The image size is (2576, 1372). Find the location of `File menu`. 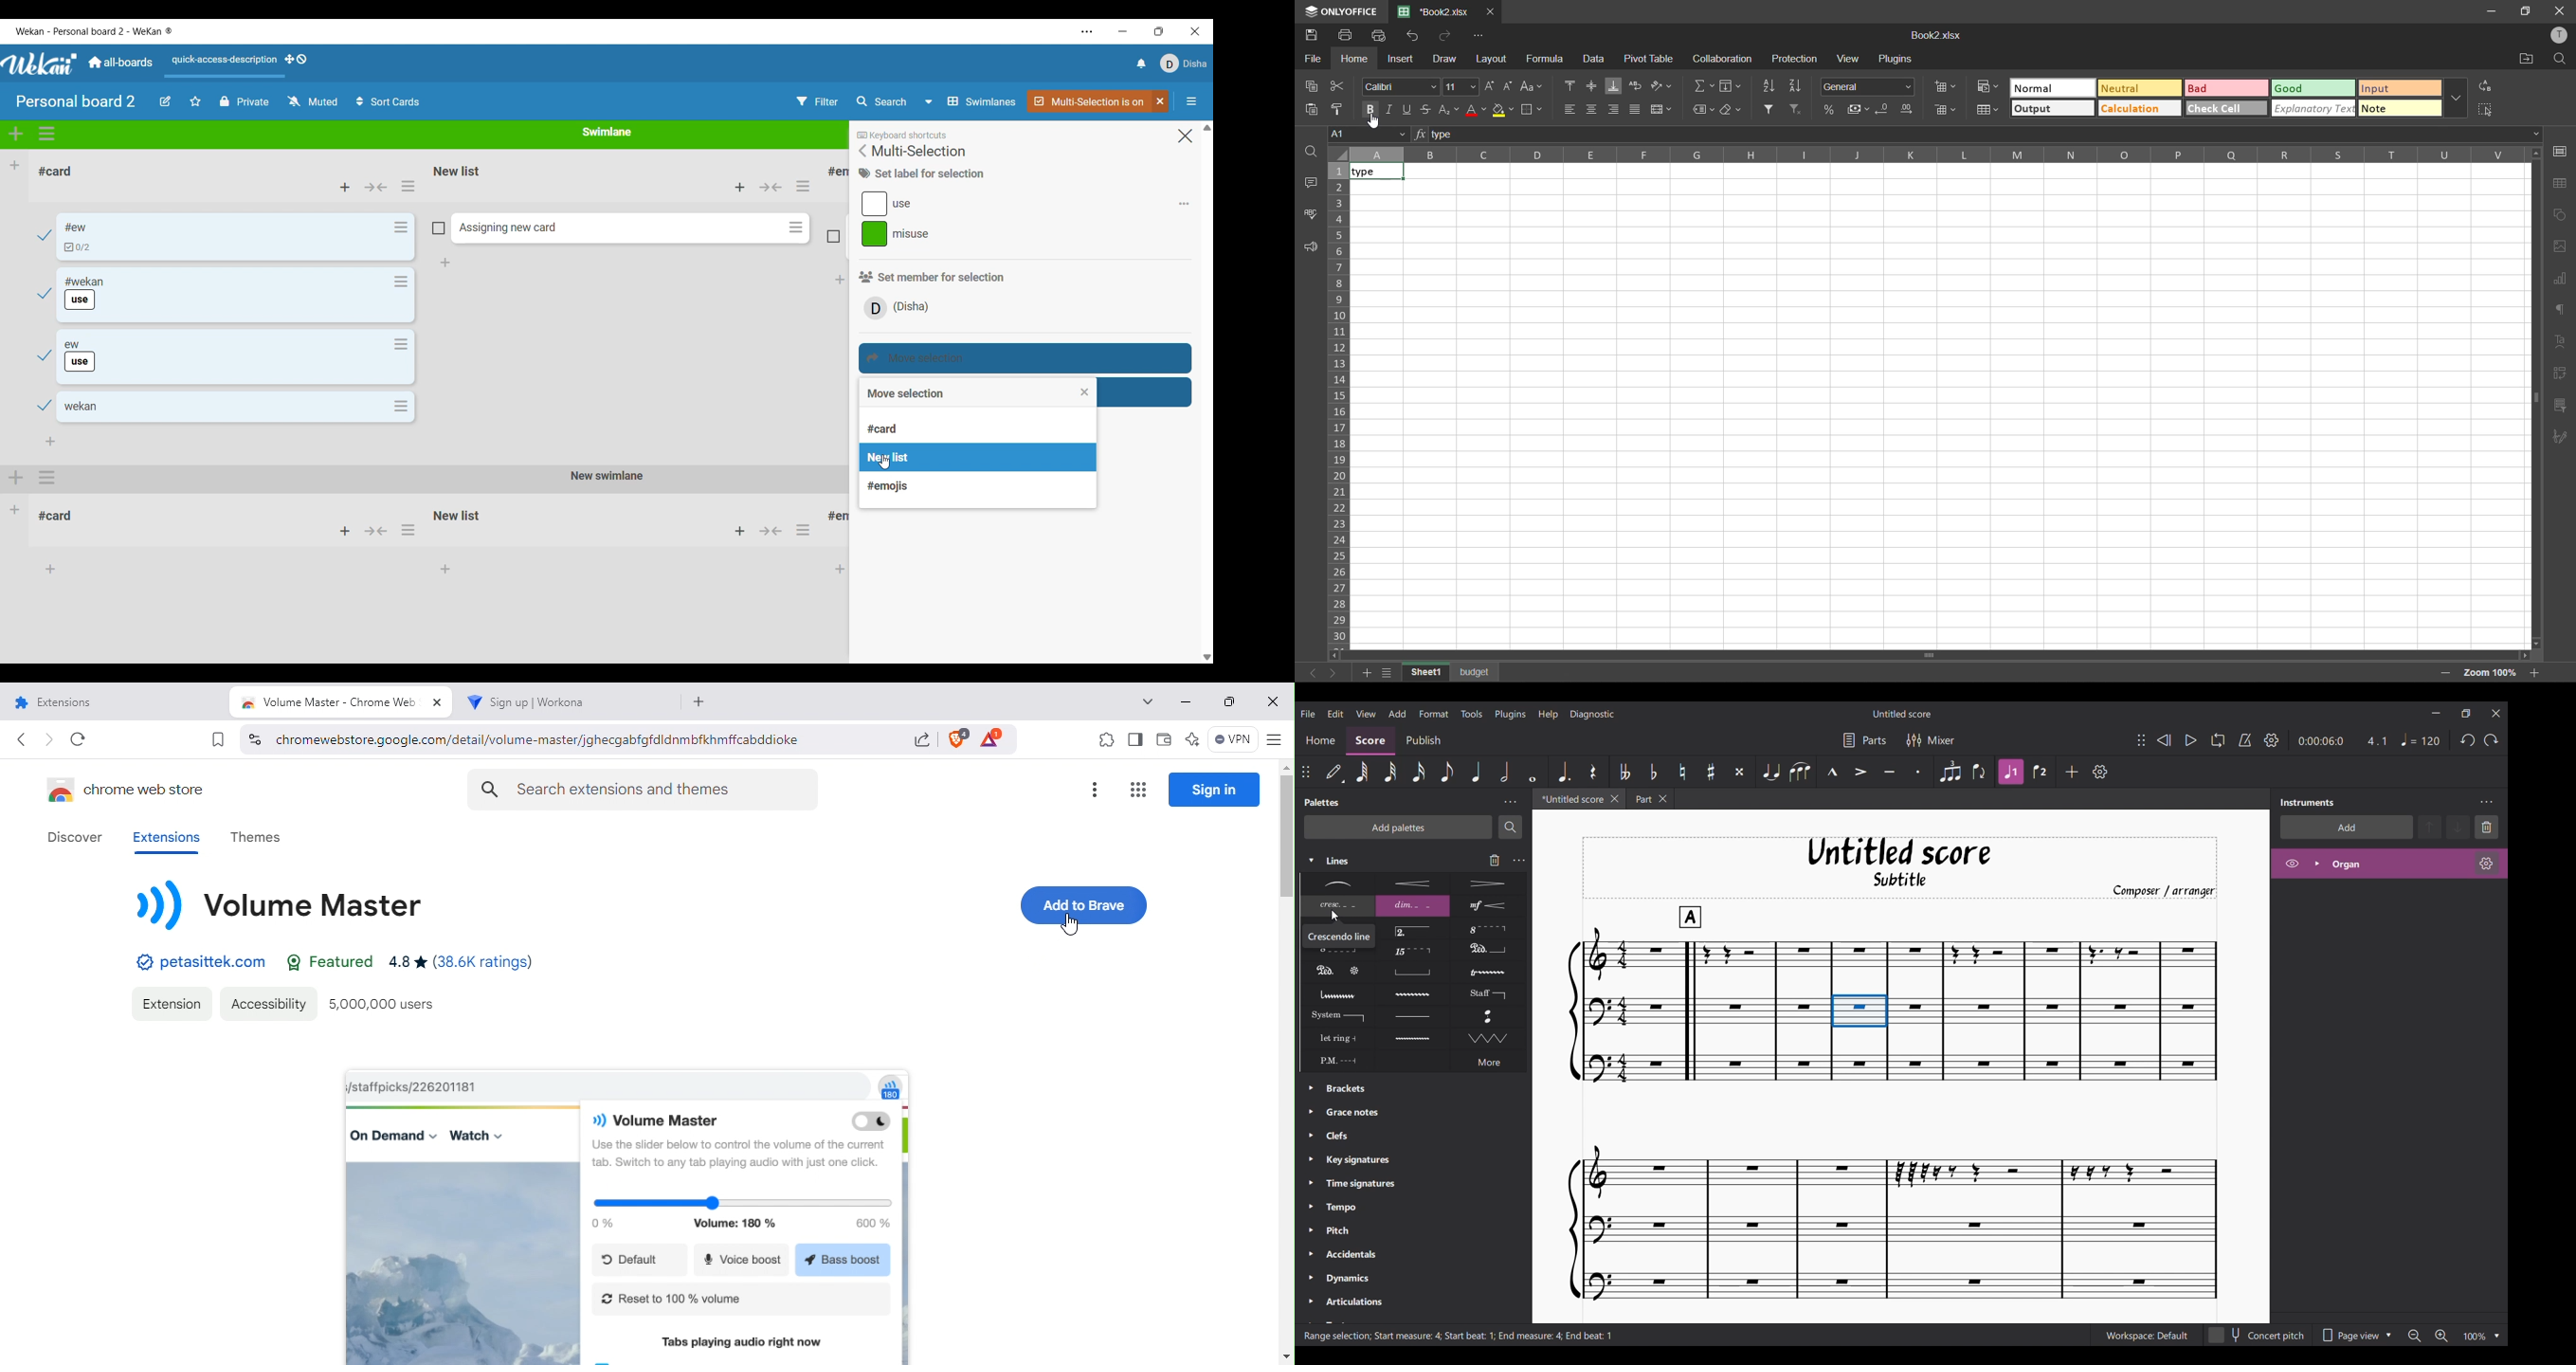

File menu is located at coordinates (1308, 713).